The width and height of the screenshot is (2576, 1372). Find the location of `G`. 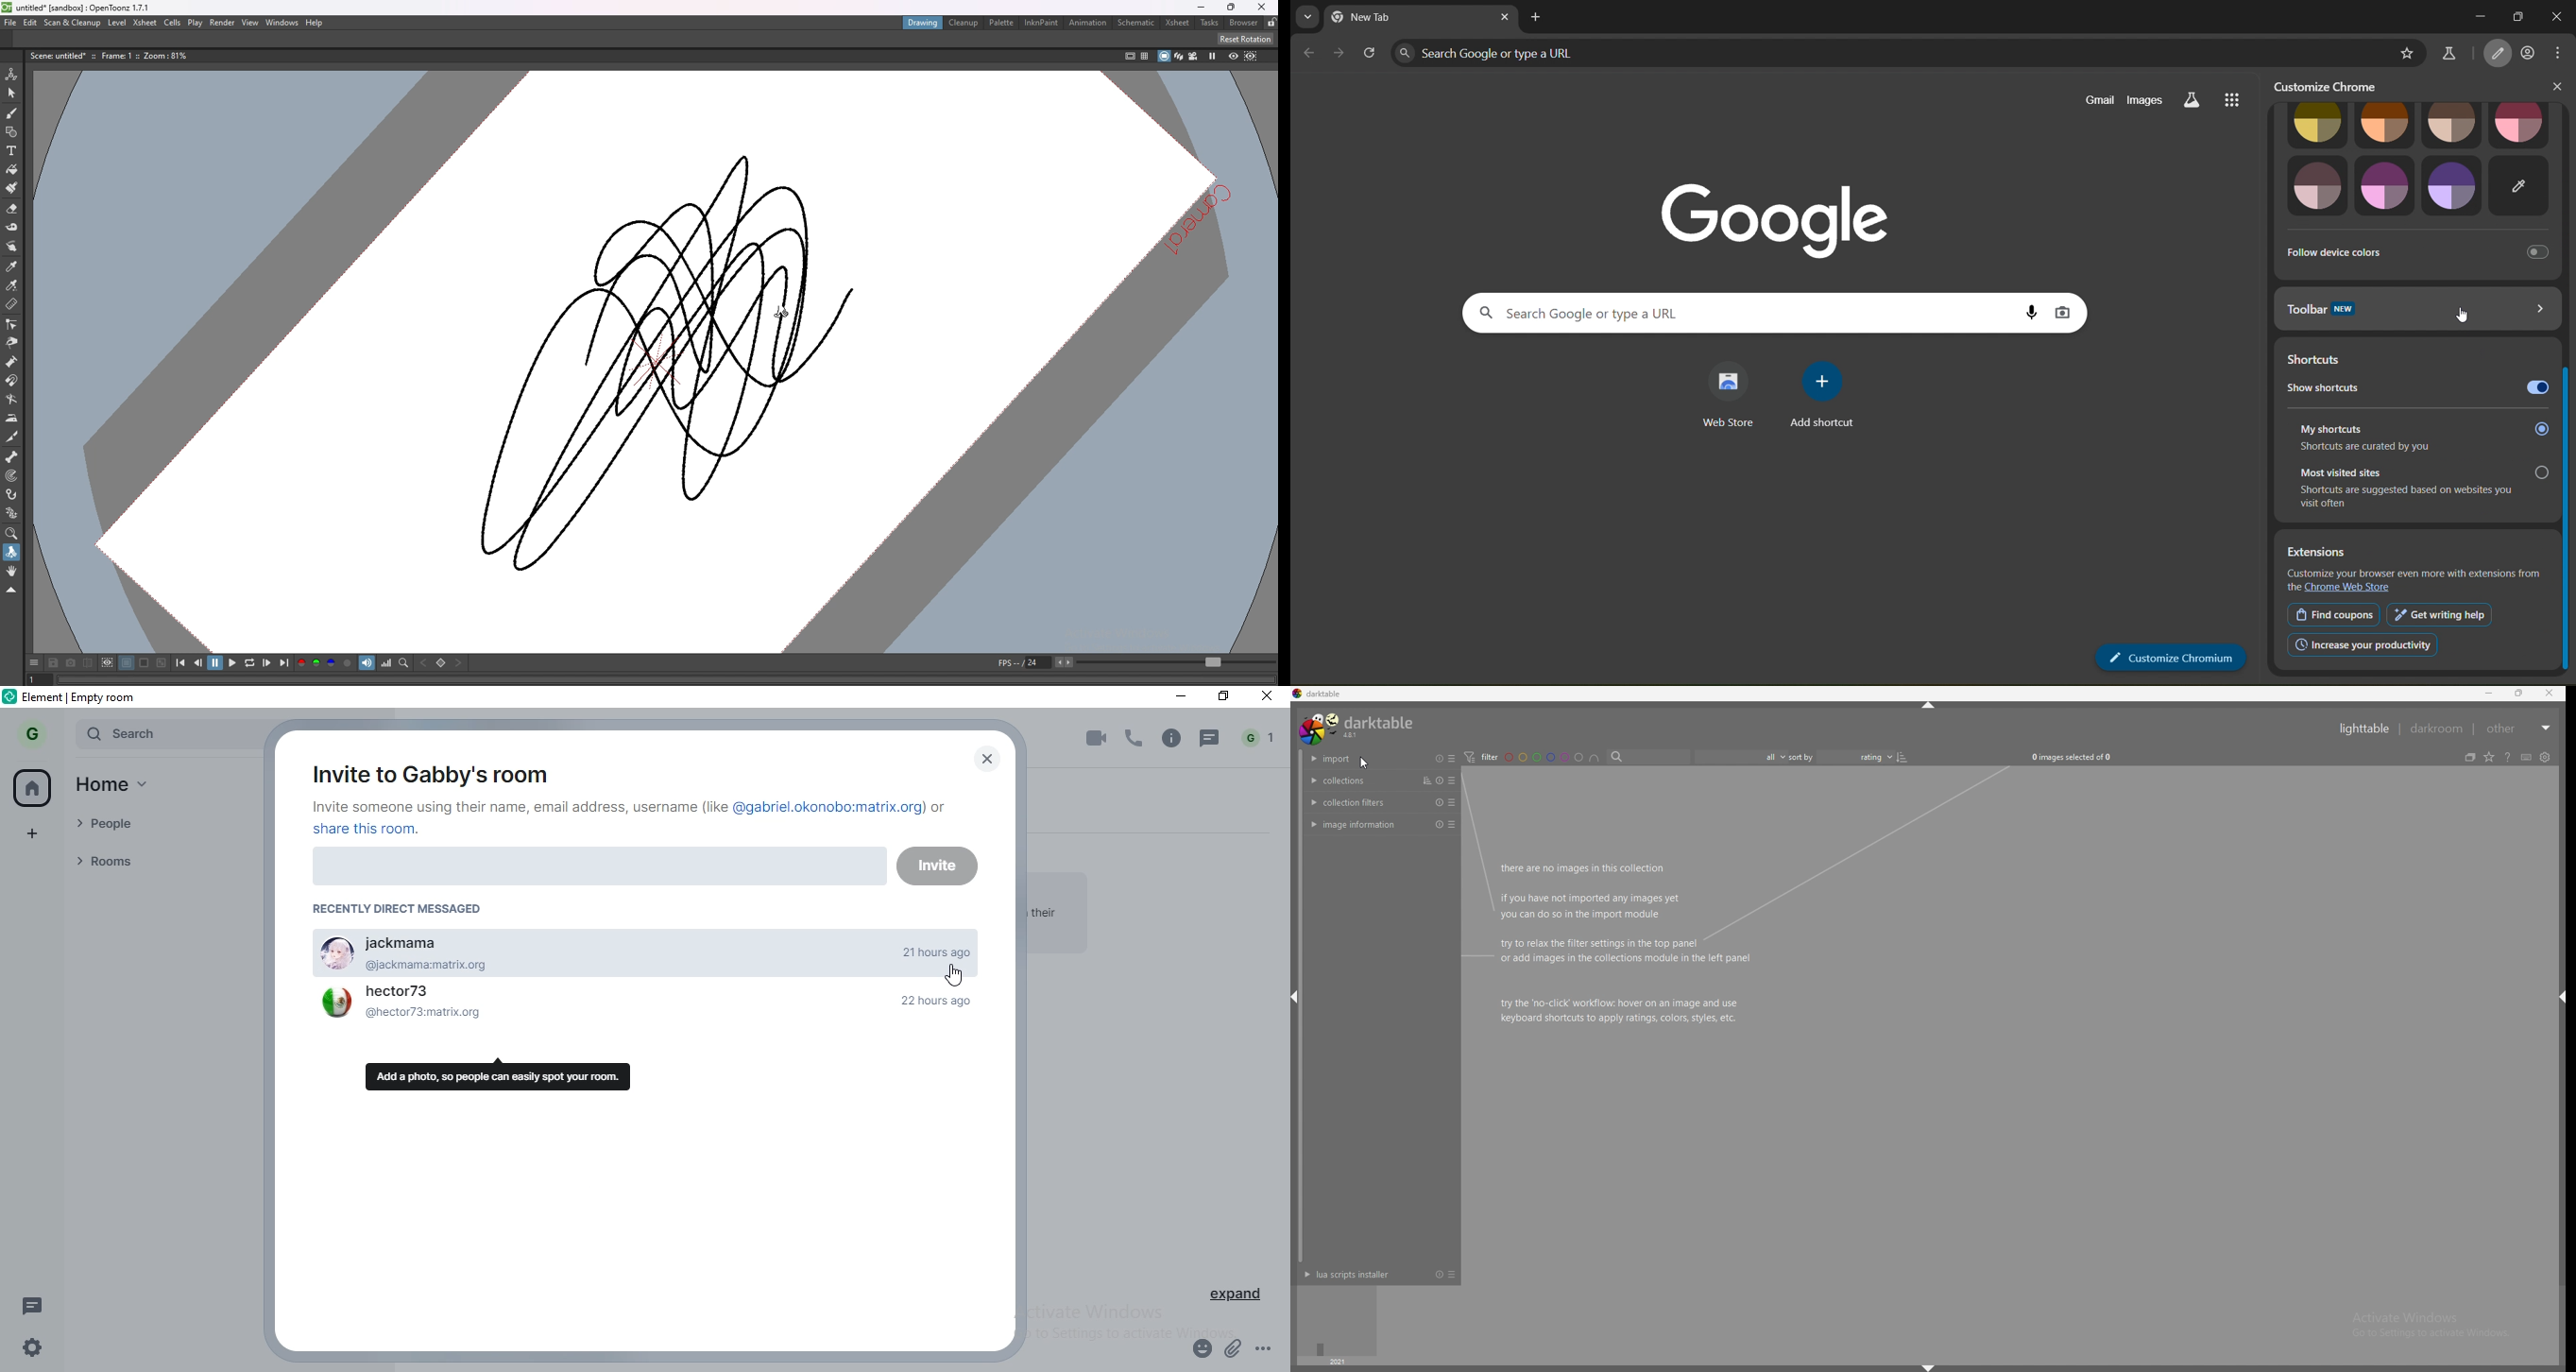

G is located at coordinates (35, 733).